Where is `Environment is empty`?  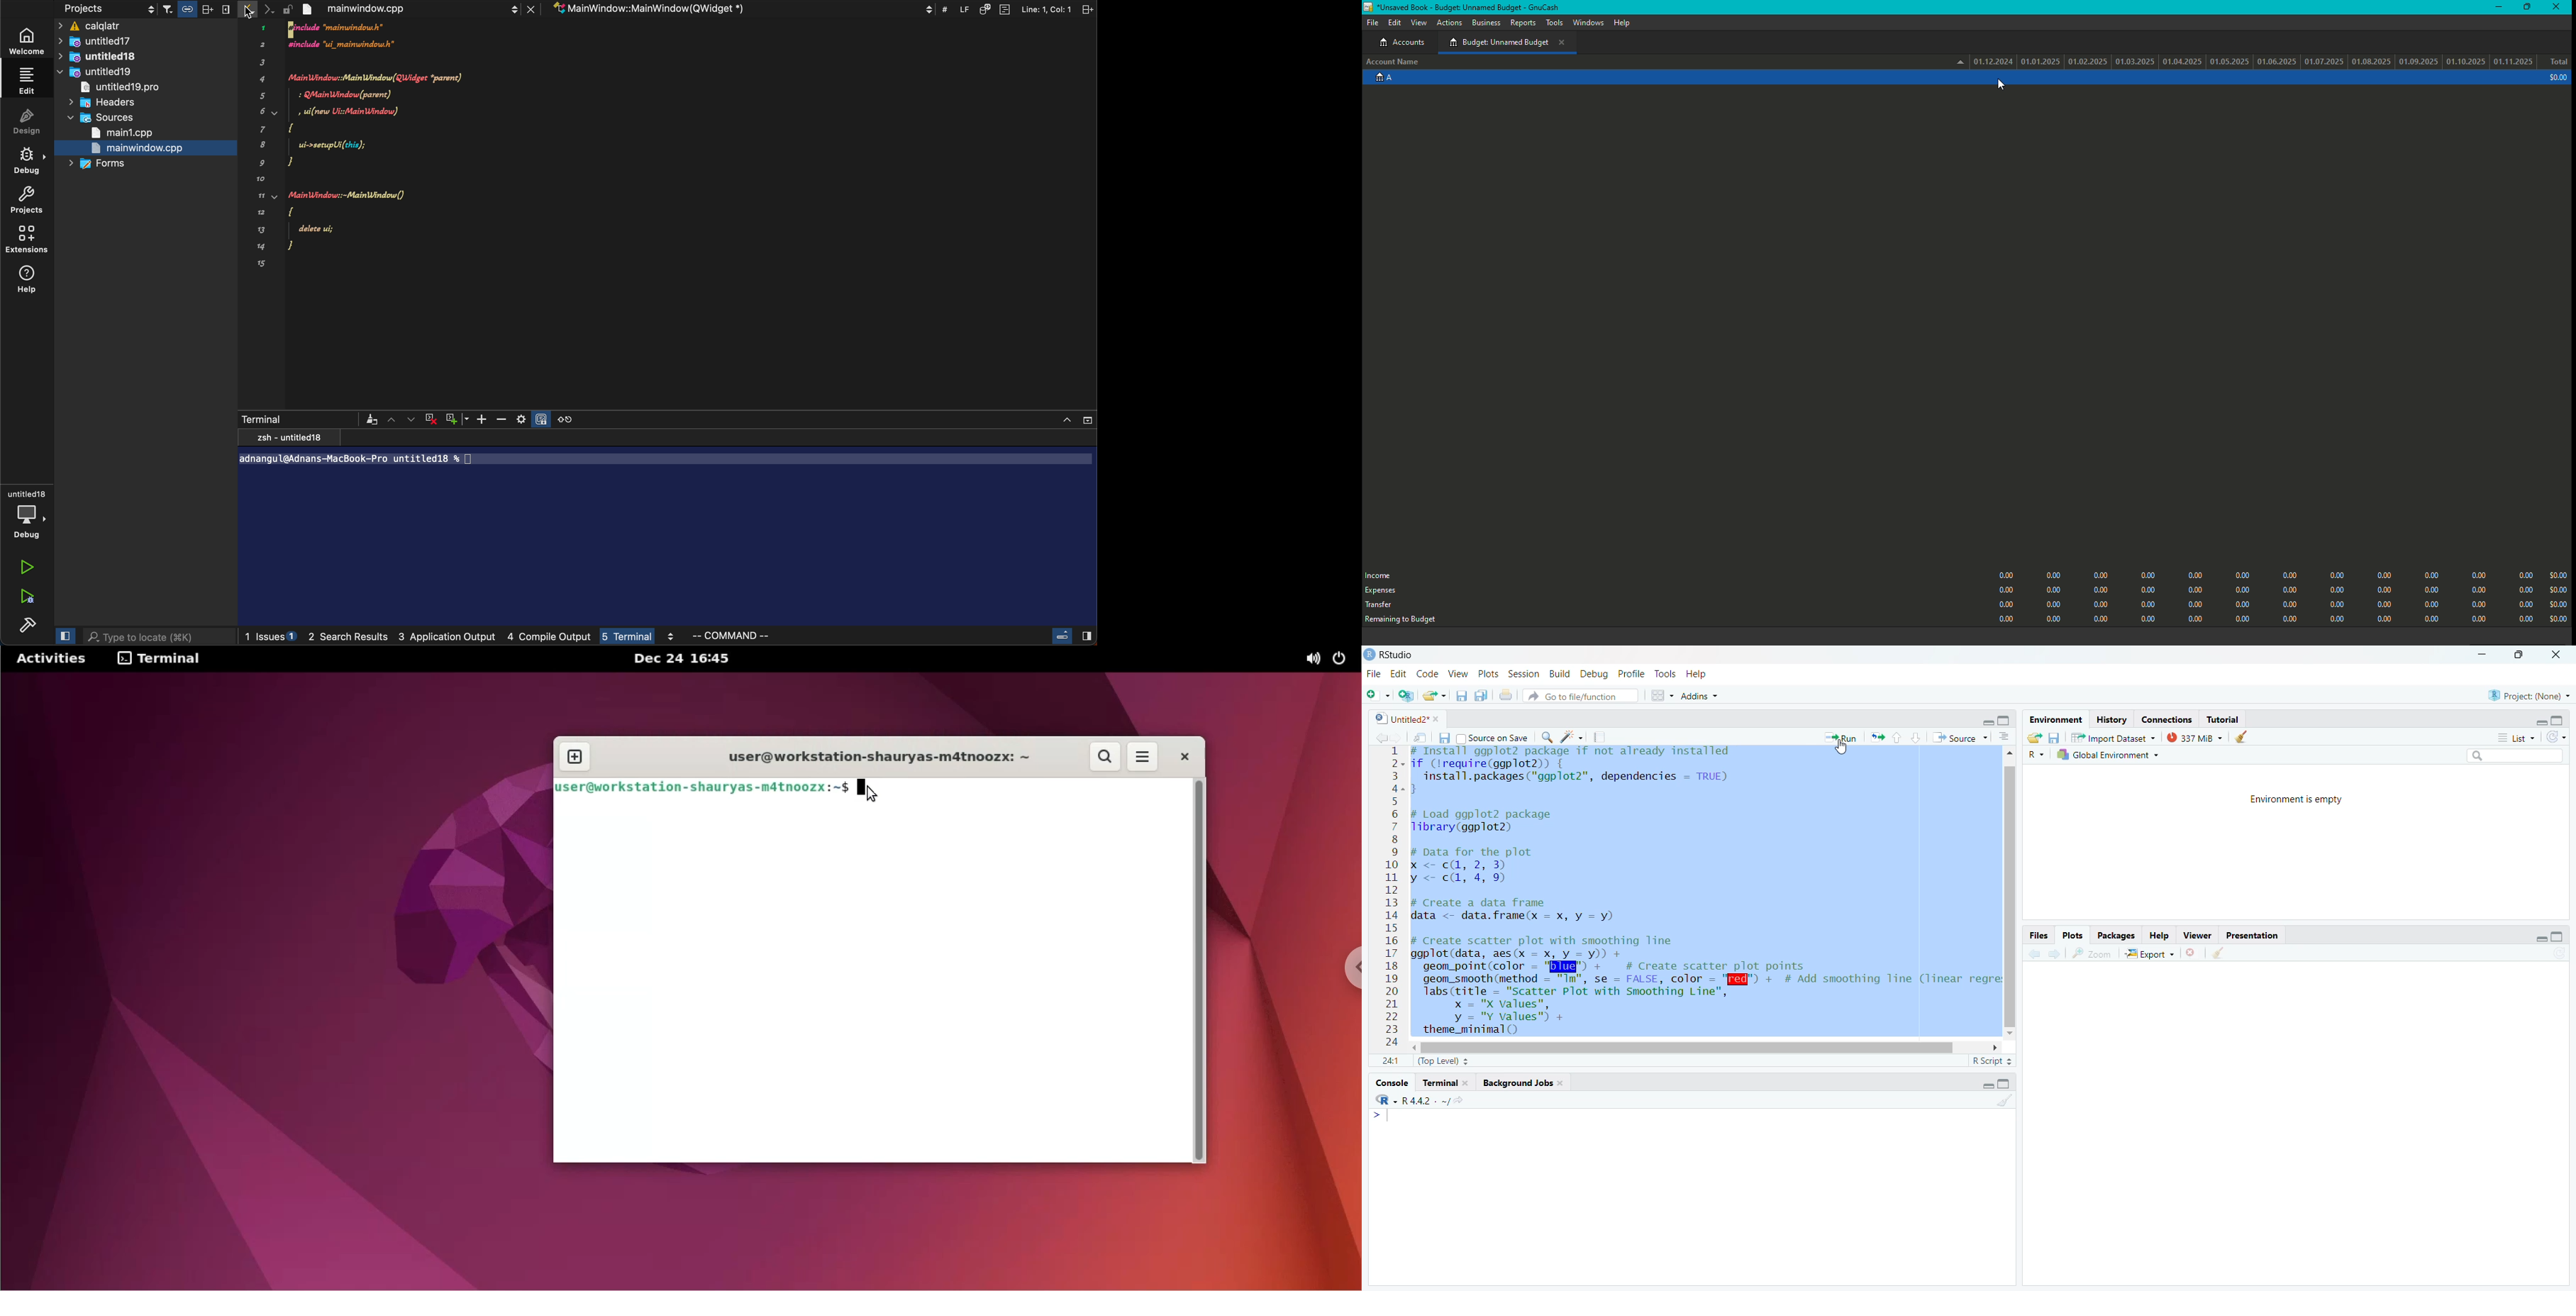
Environment is empty is located at coordinates (2299, 801).